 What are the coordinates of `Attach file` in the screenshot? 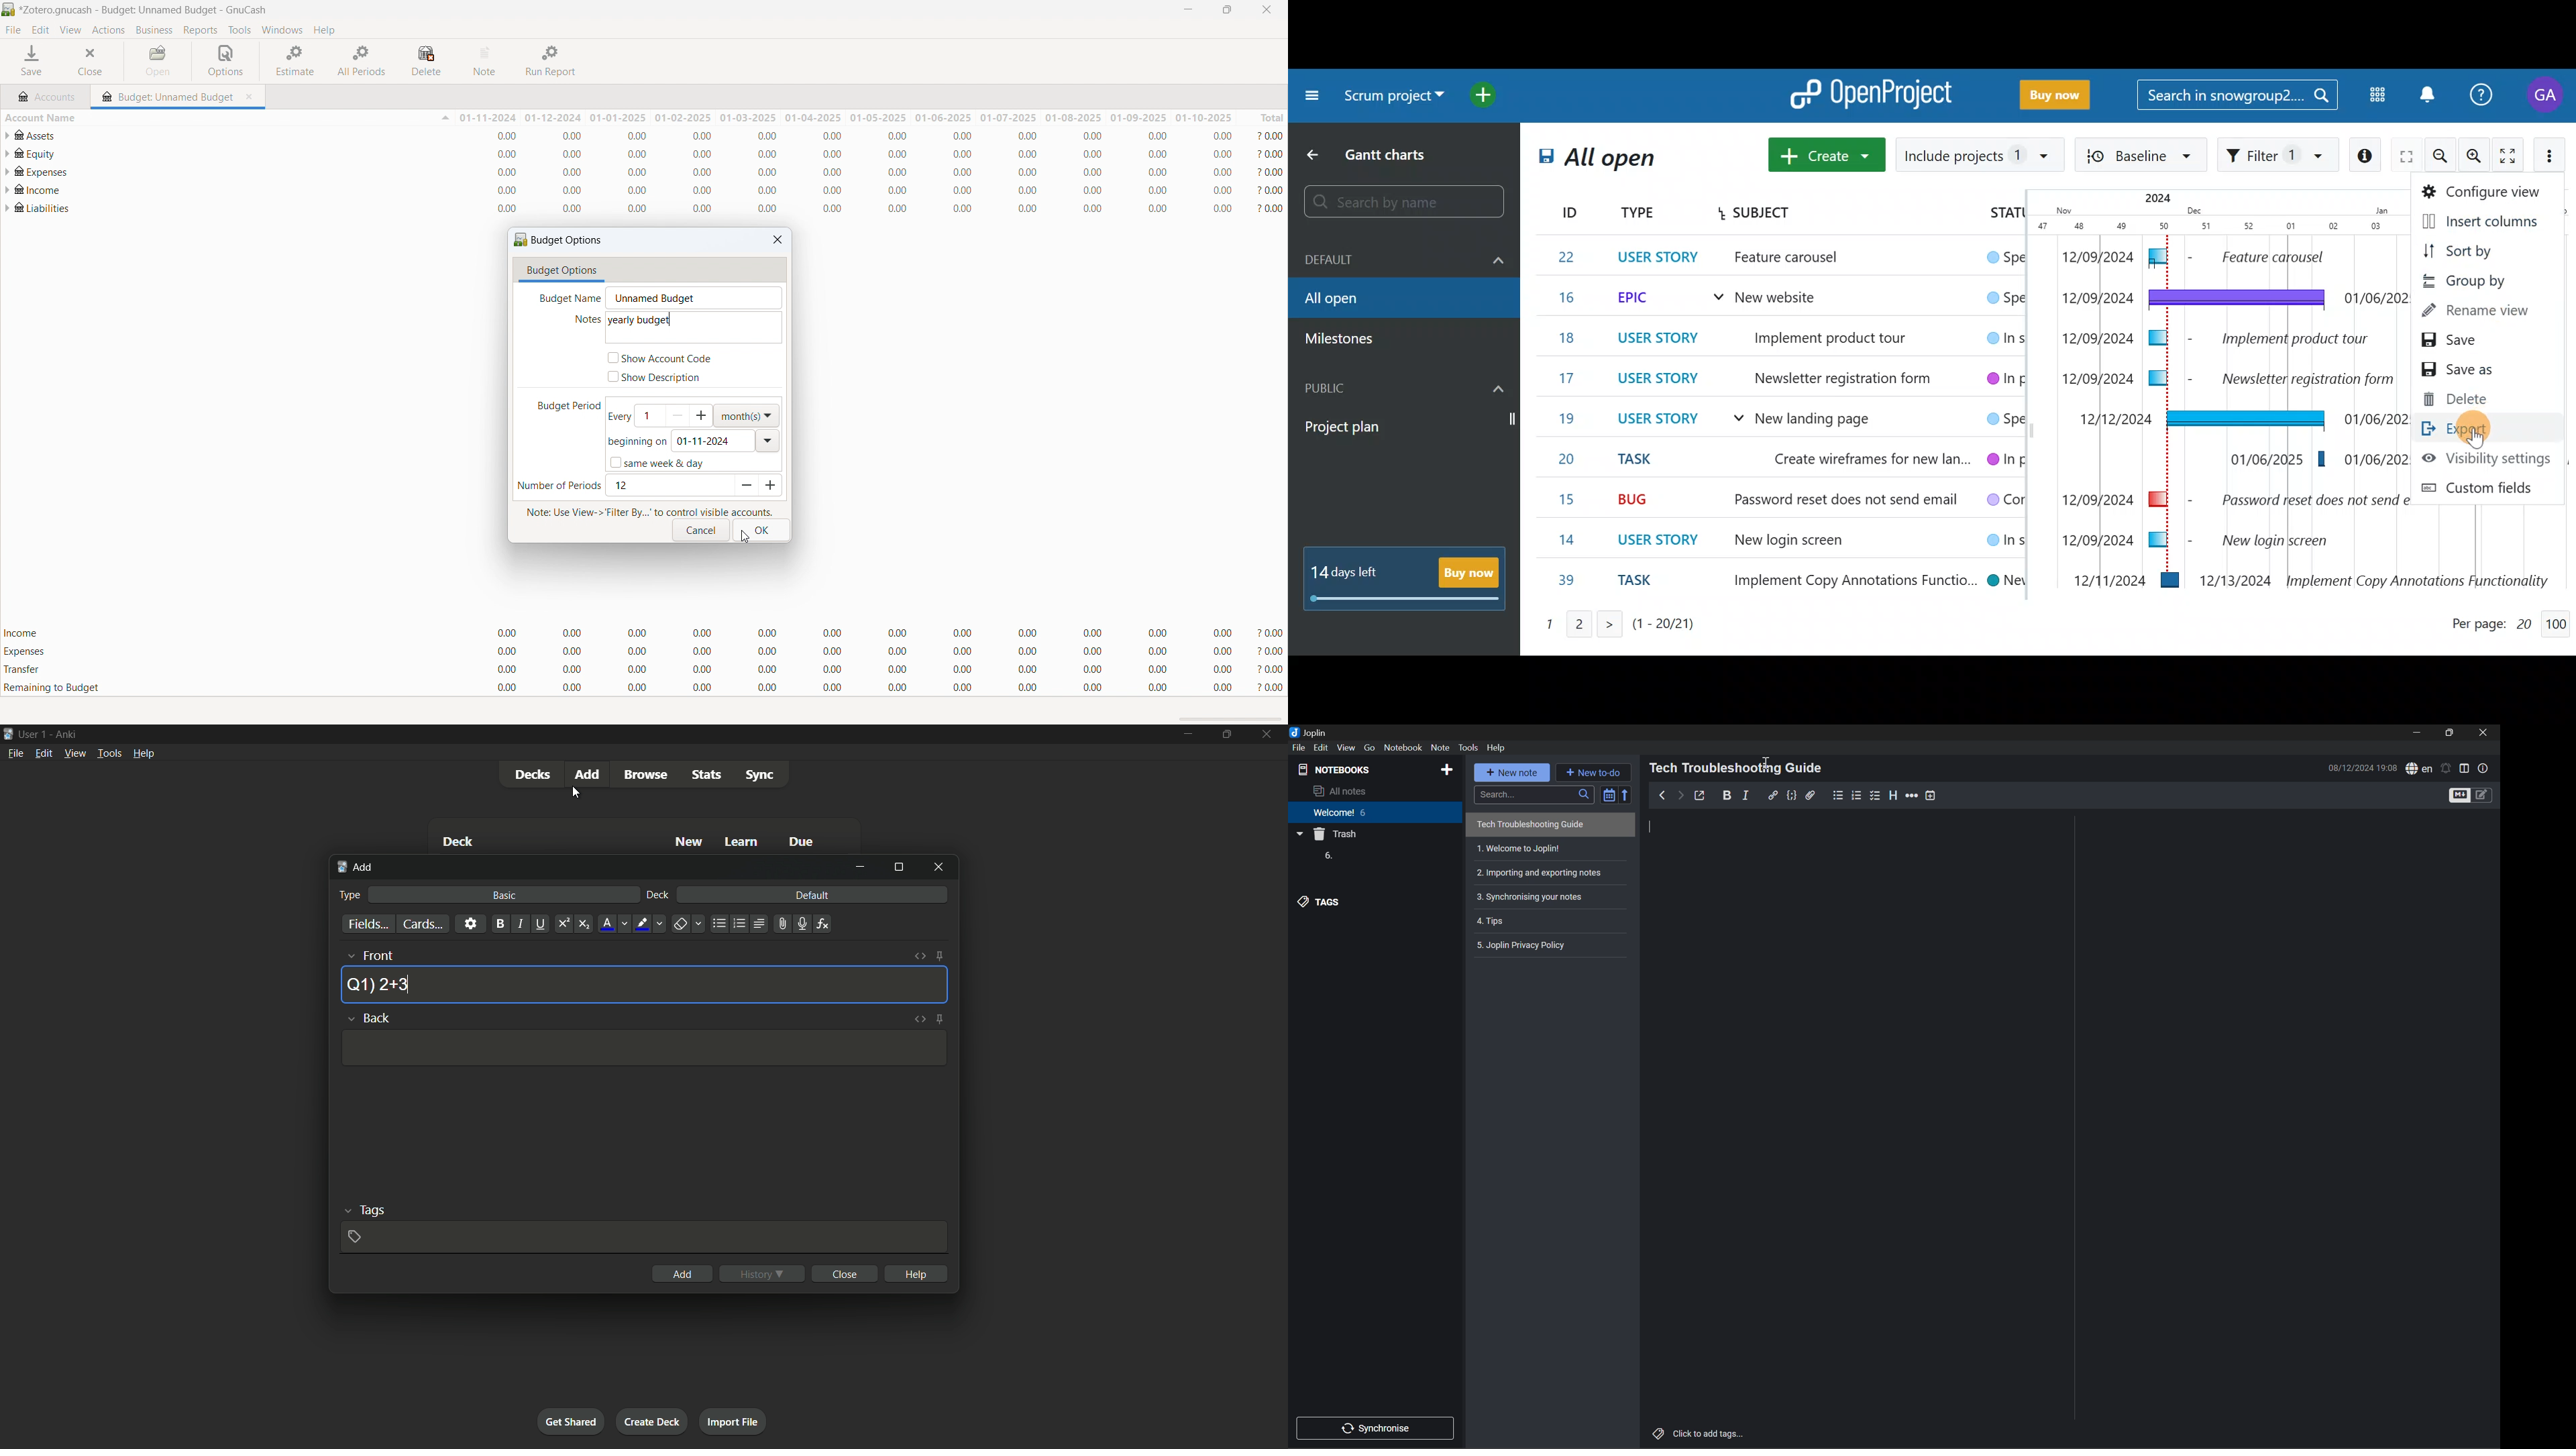 It's located at (1812, 795).